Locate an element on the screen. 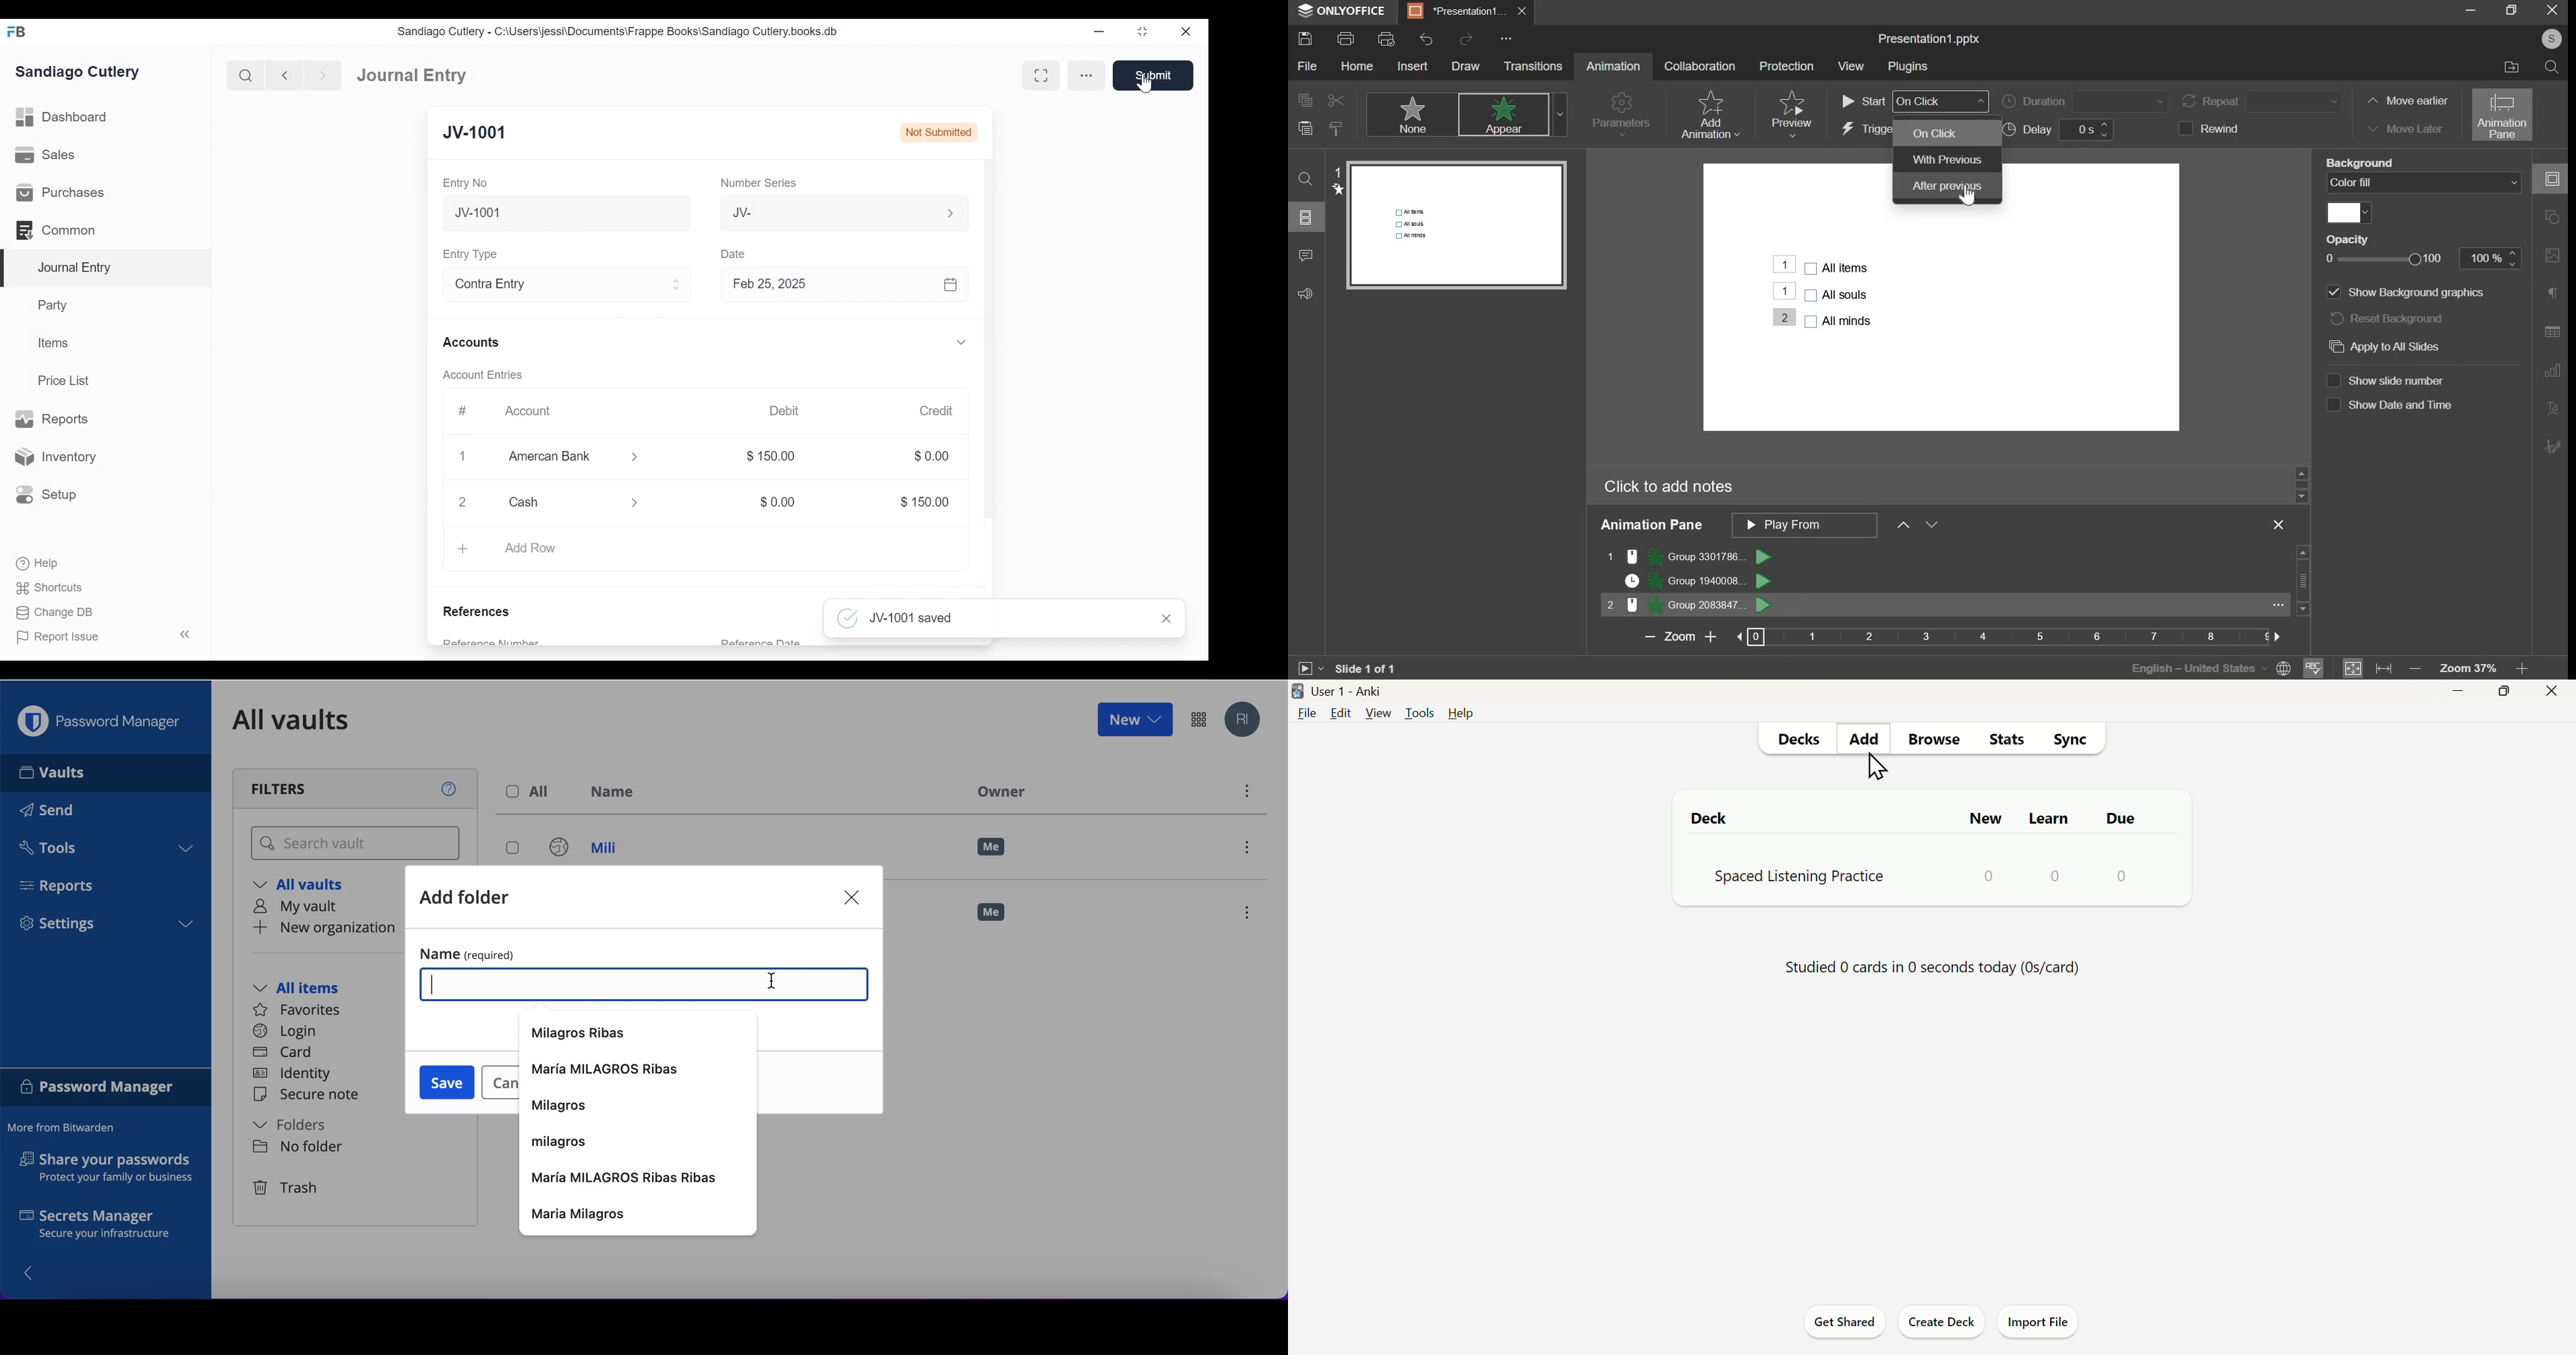  slide preview is located at coordinates (1456, 224).